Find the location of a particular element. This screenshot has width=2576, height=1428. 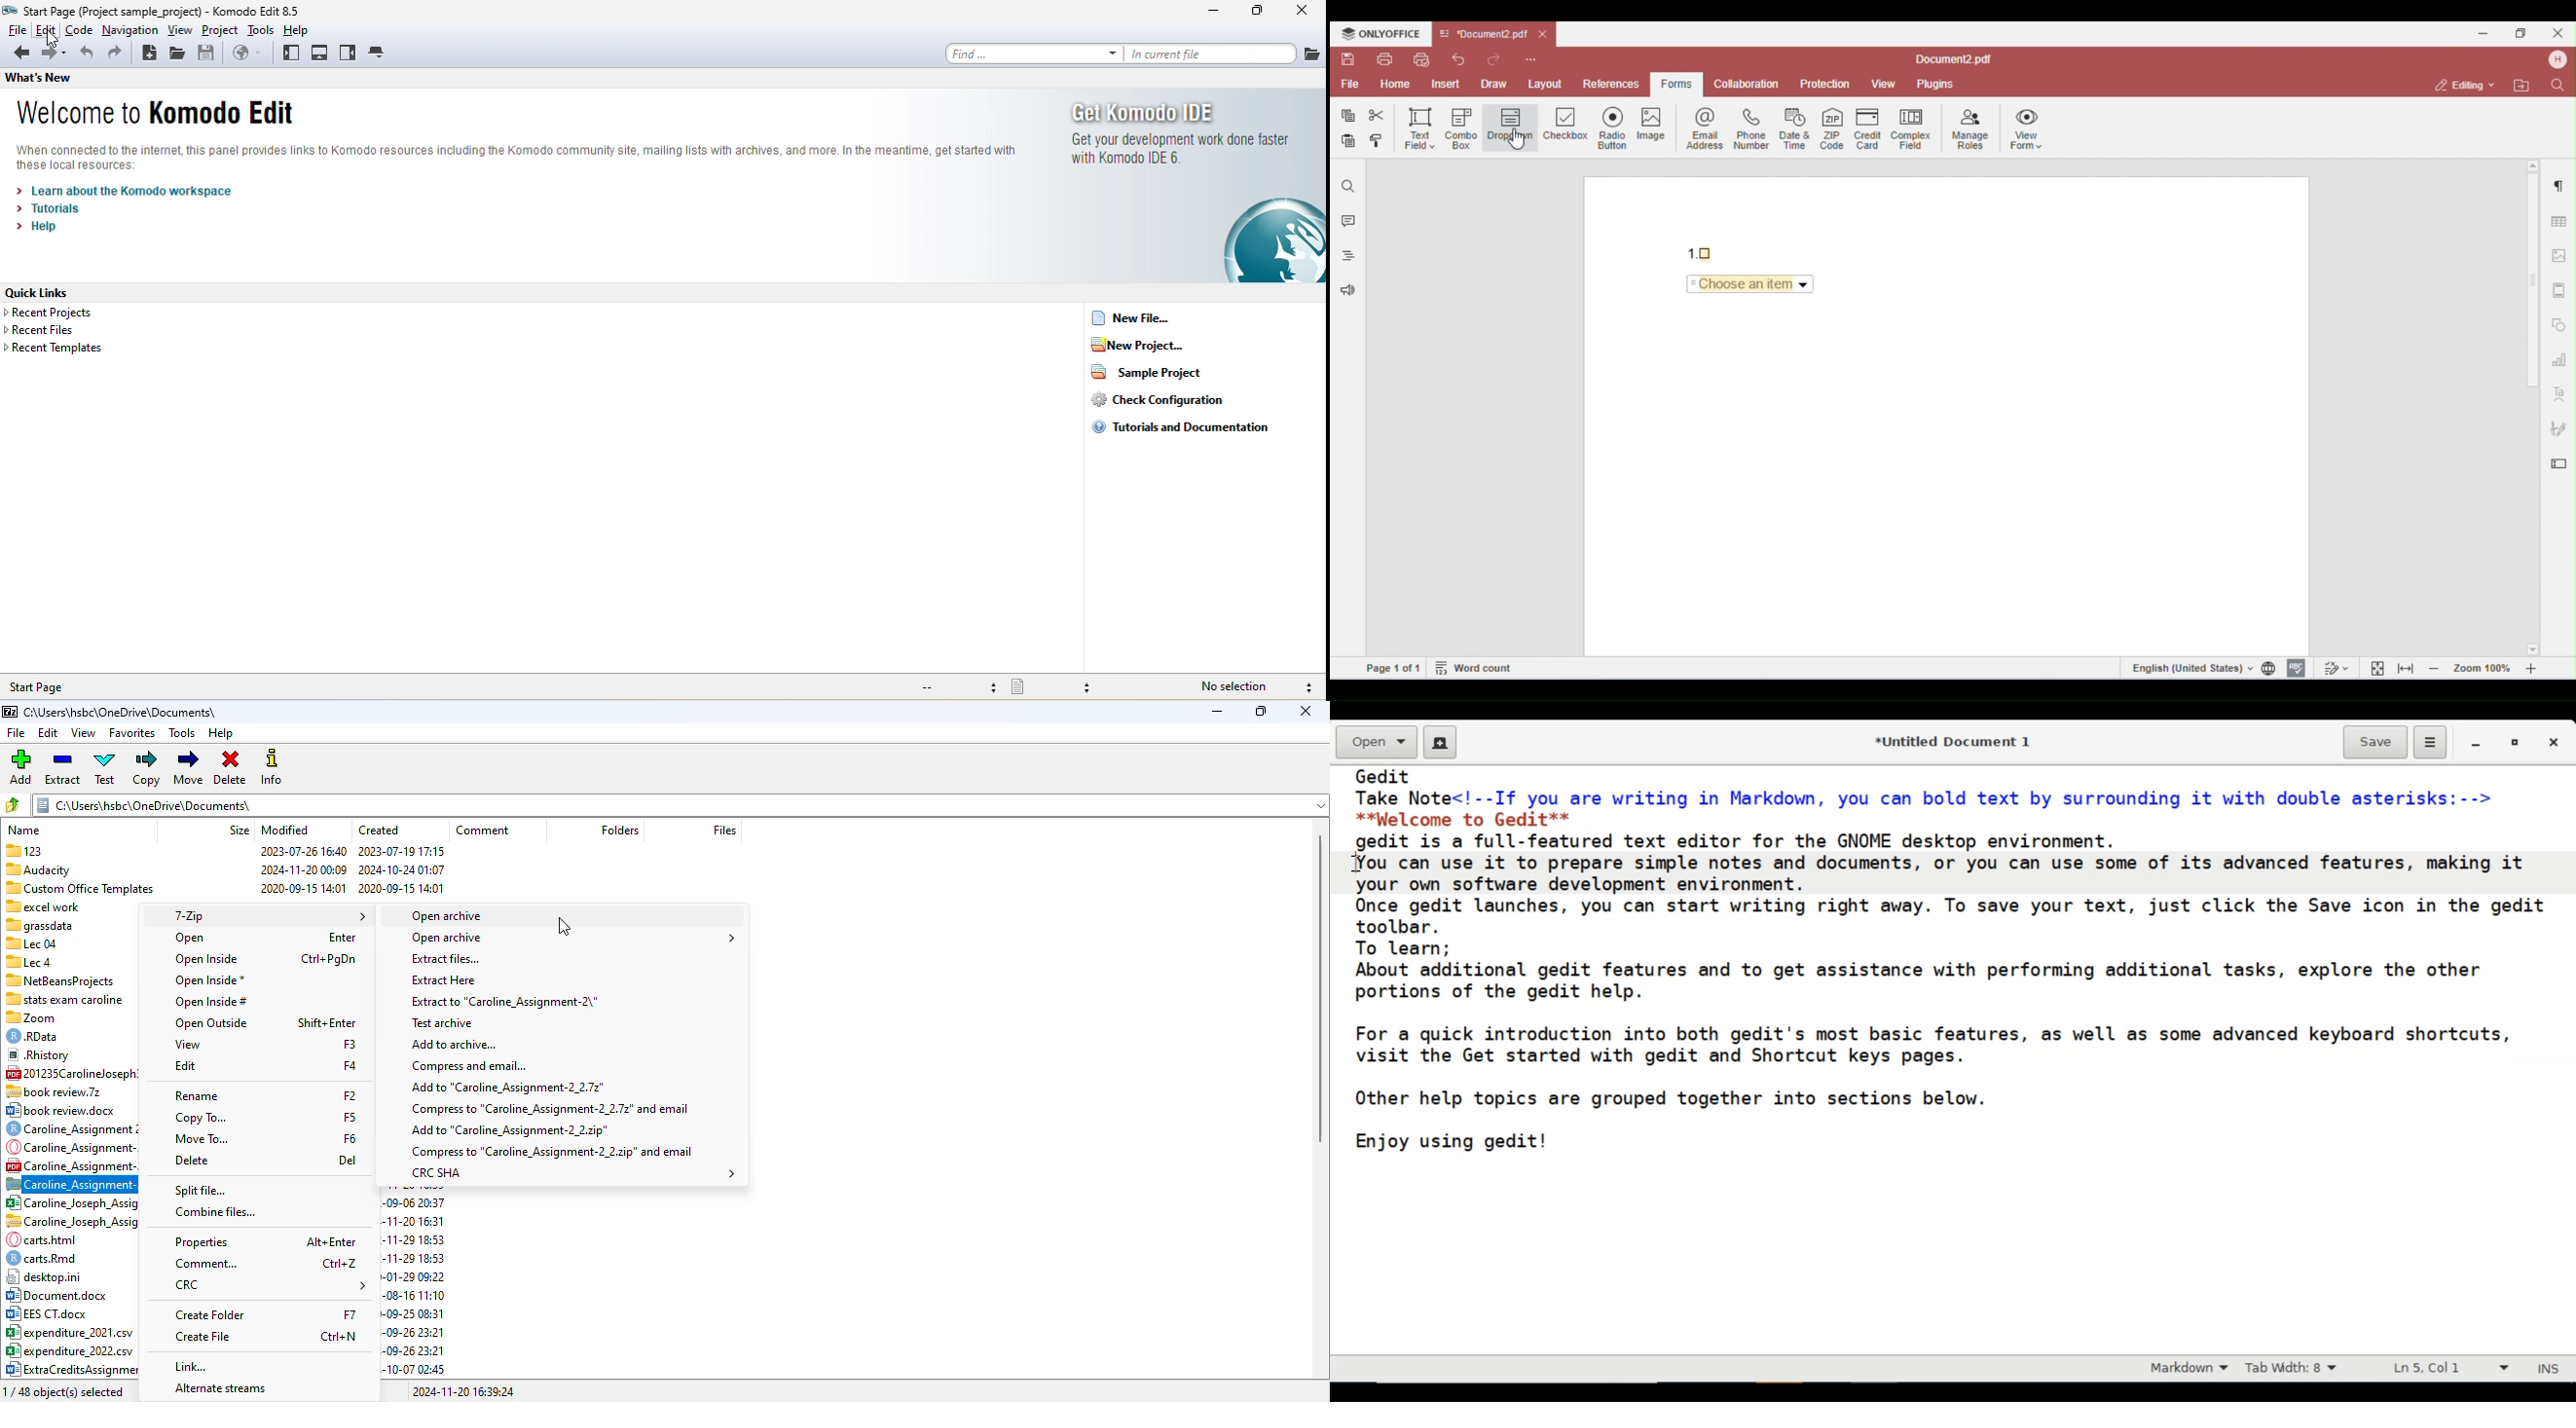

rename is located at coordinates (196, 1096).